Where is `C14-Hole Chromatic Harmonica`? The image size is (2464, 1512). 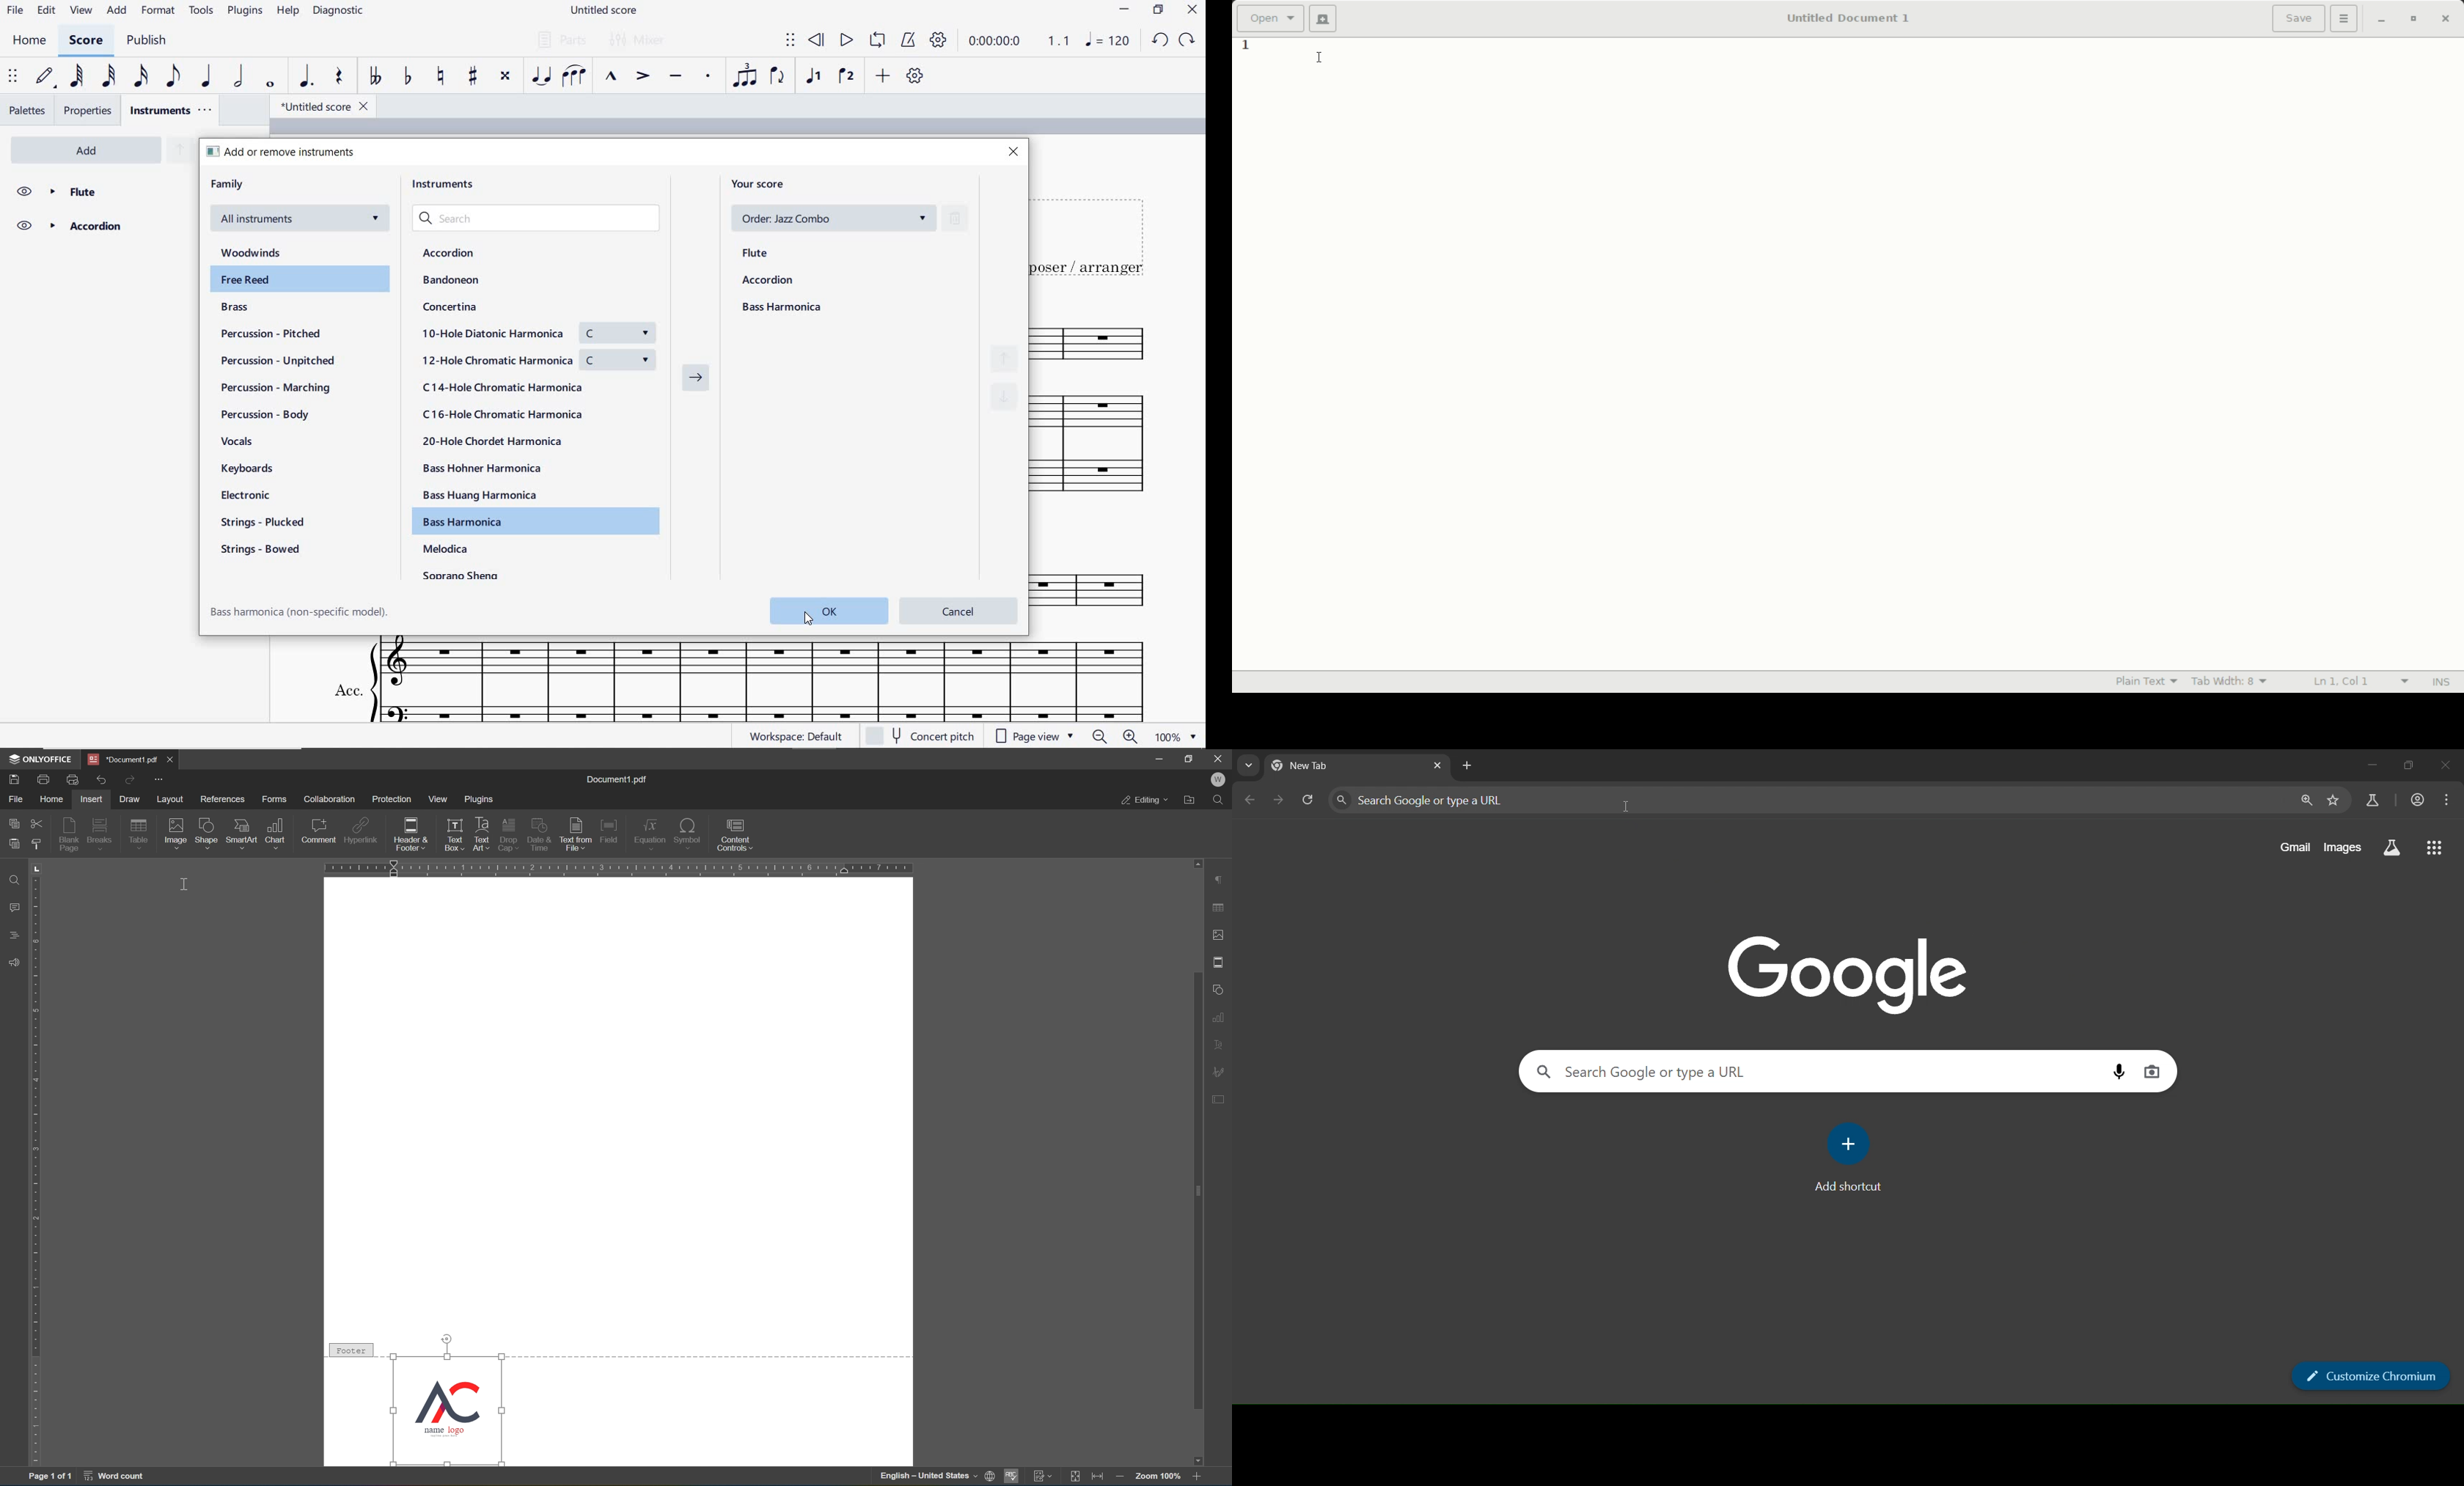 C14-Hole Chromatic Harmonica is located at coordinates (503, 388).